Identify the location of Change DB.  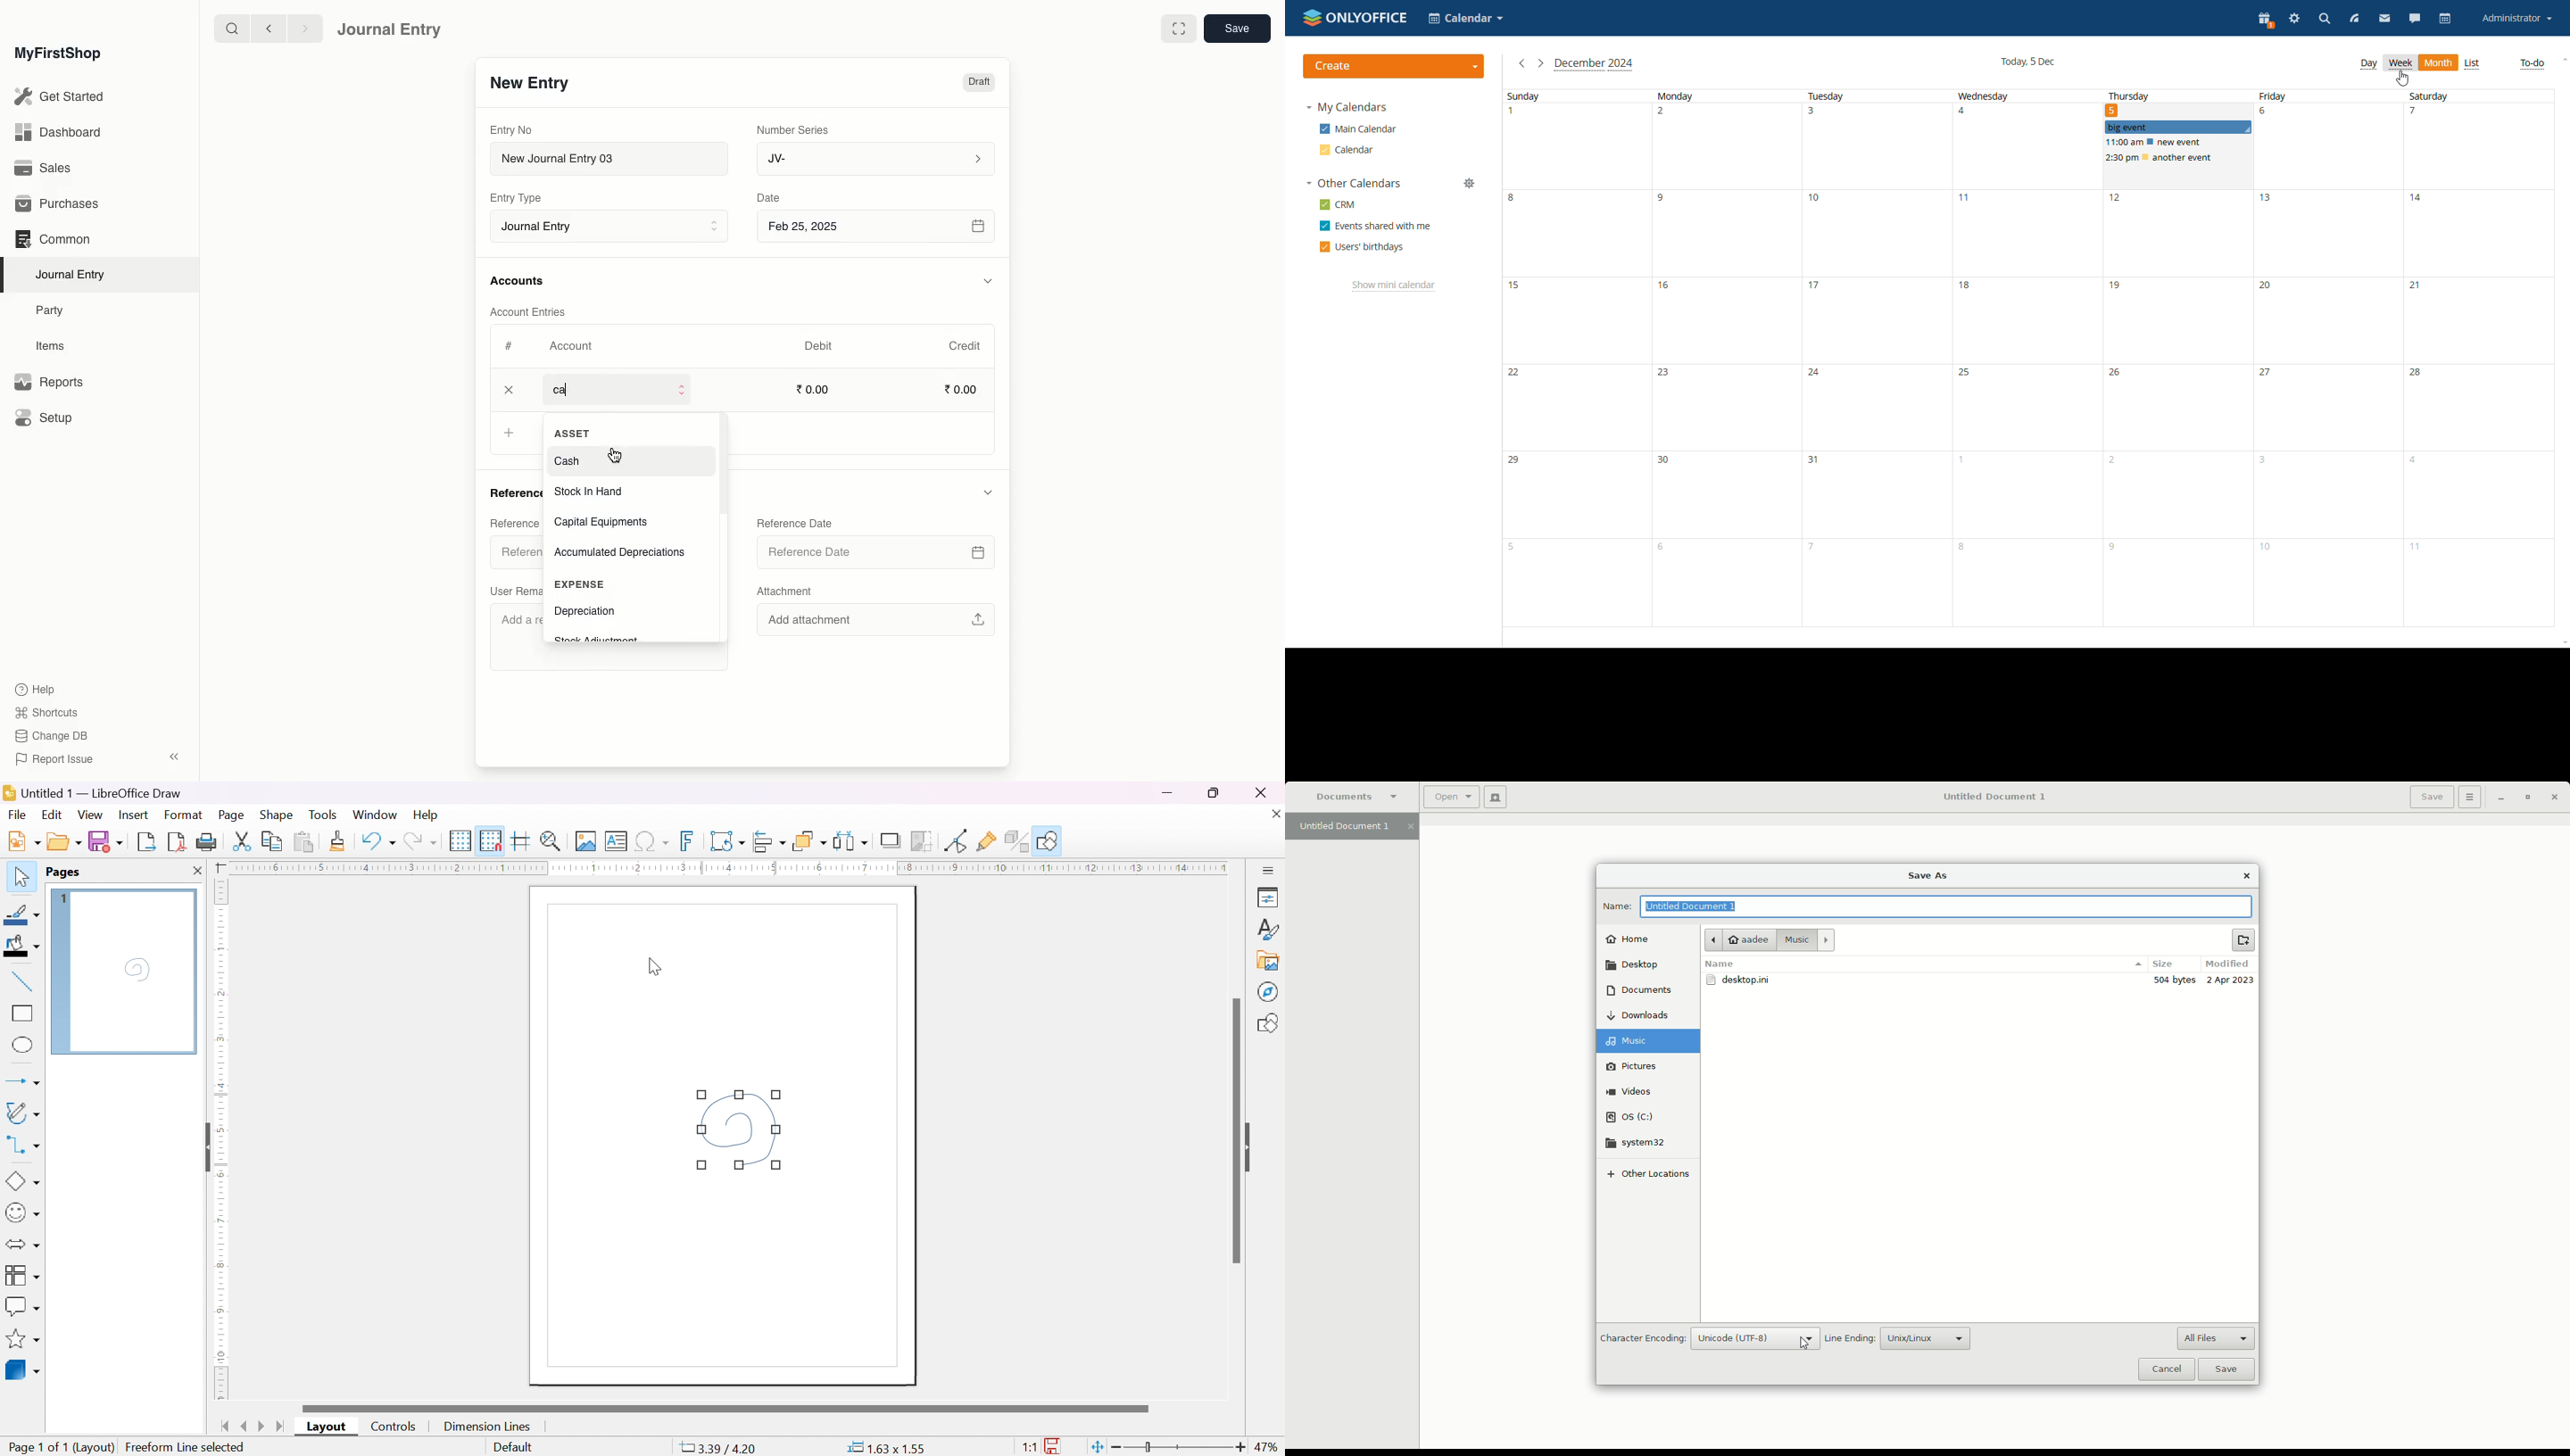
(52, 737).